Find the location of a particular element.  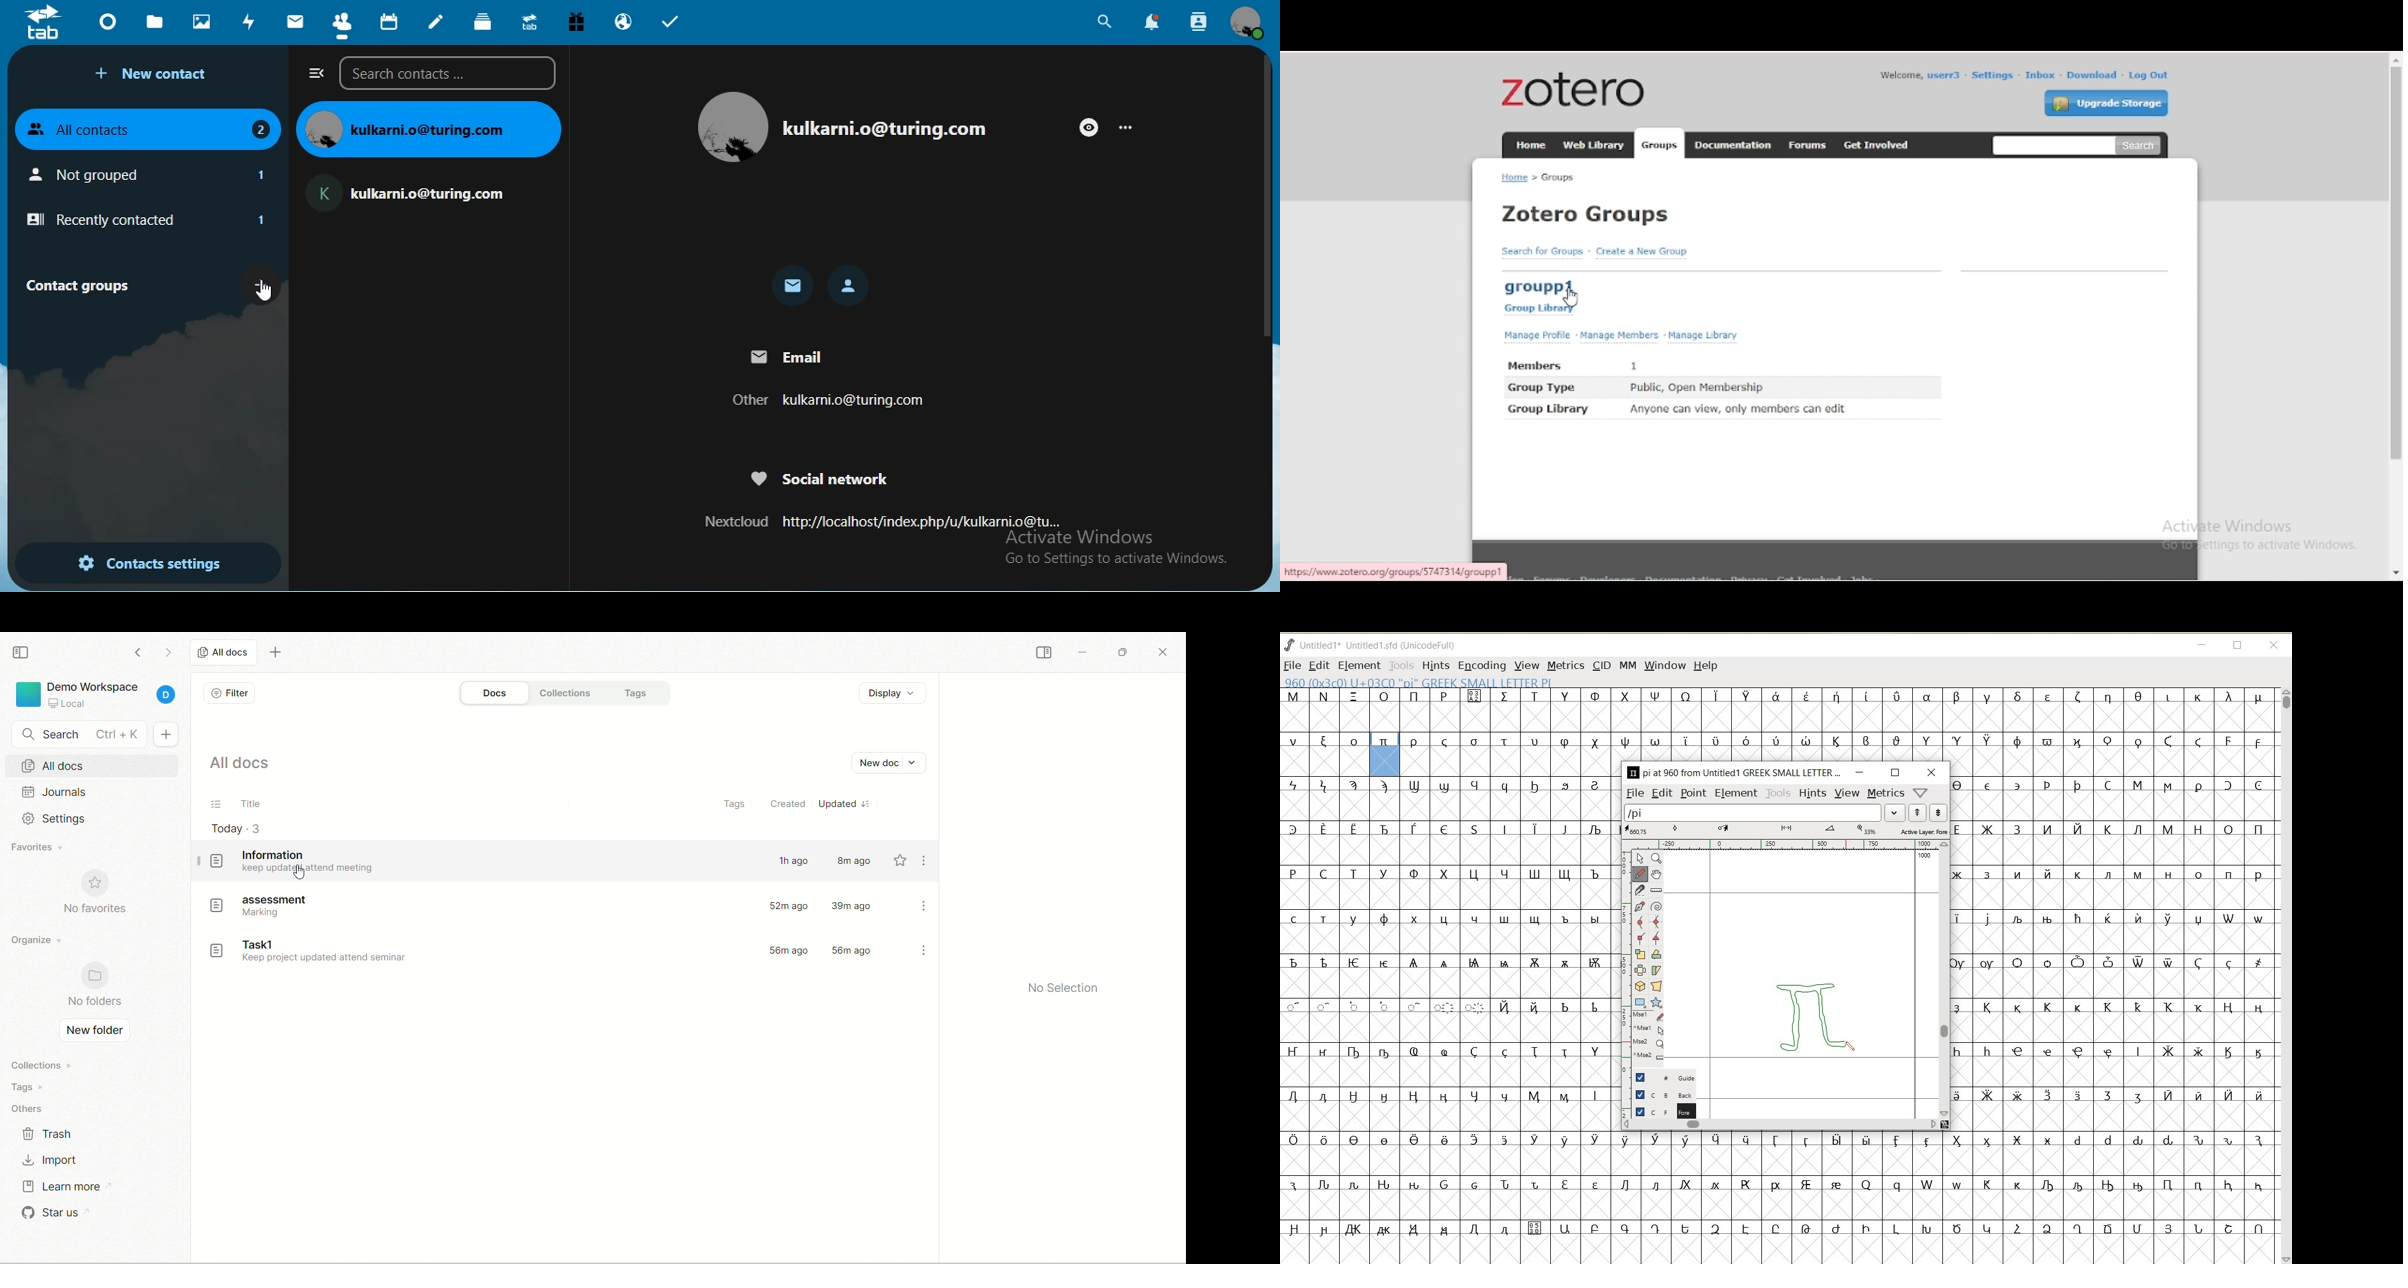

CLOSE is located at coordinates (2277, 646).